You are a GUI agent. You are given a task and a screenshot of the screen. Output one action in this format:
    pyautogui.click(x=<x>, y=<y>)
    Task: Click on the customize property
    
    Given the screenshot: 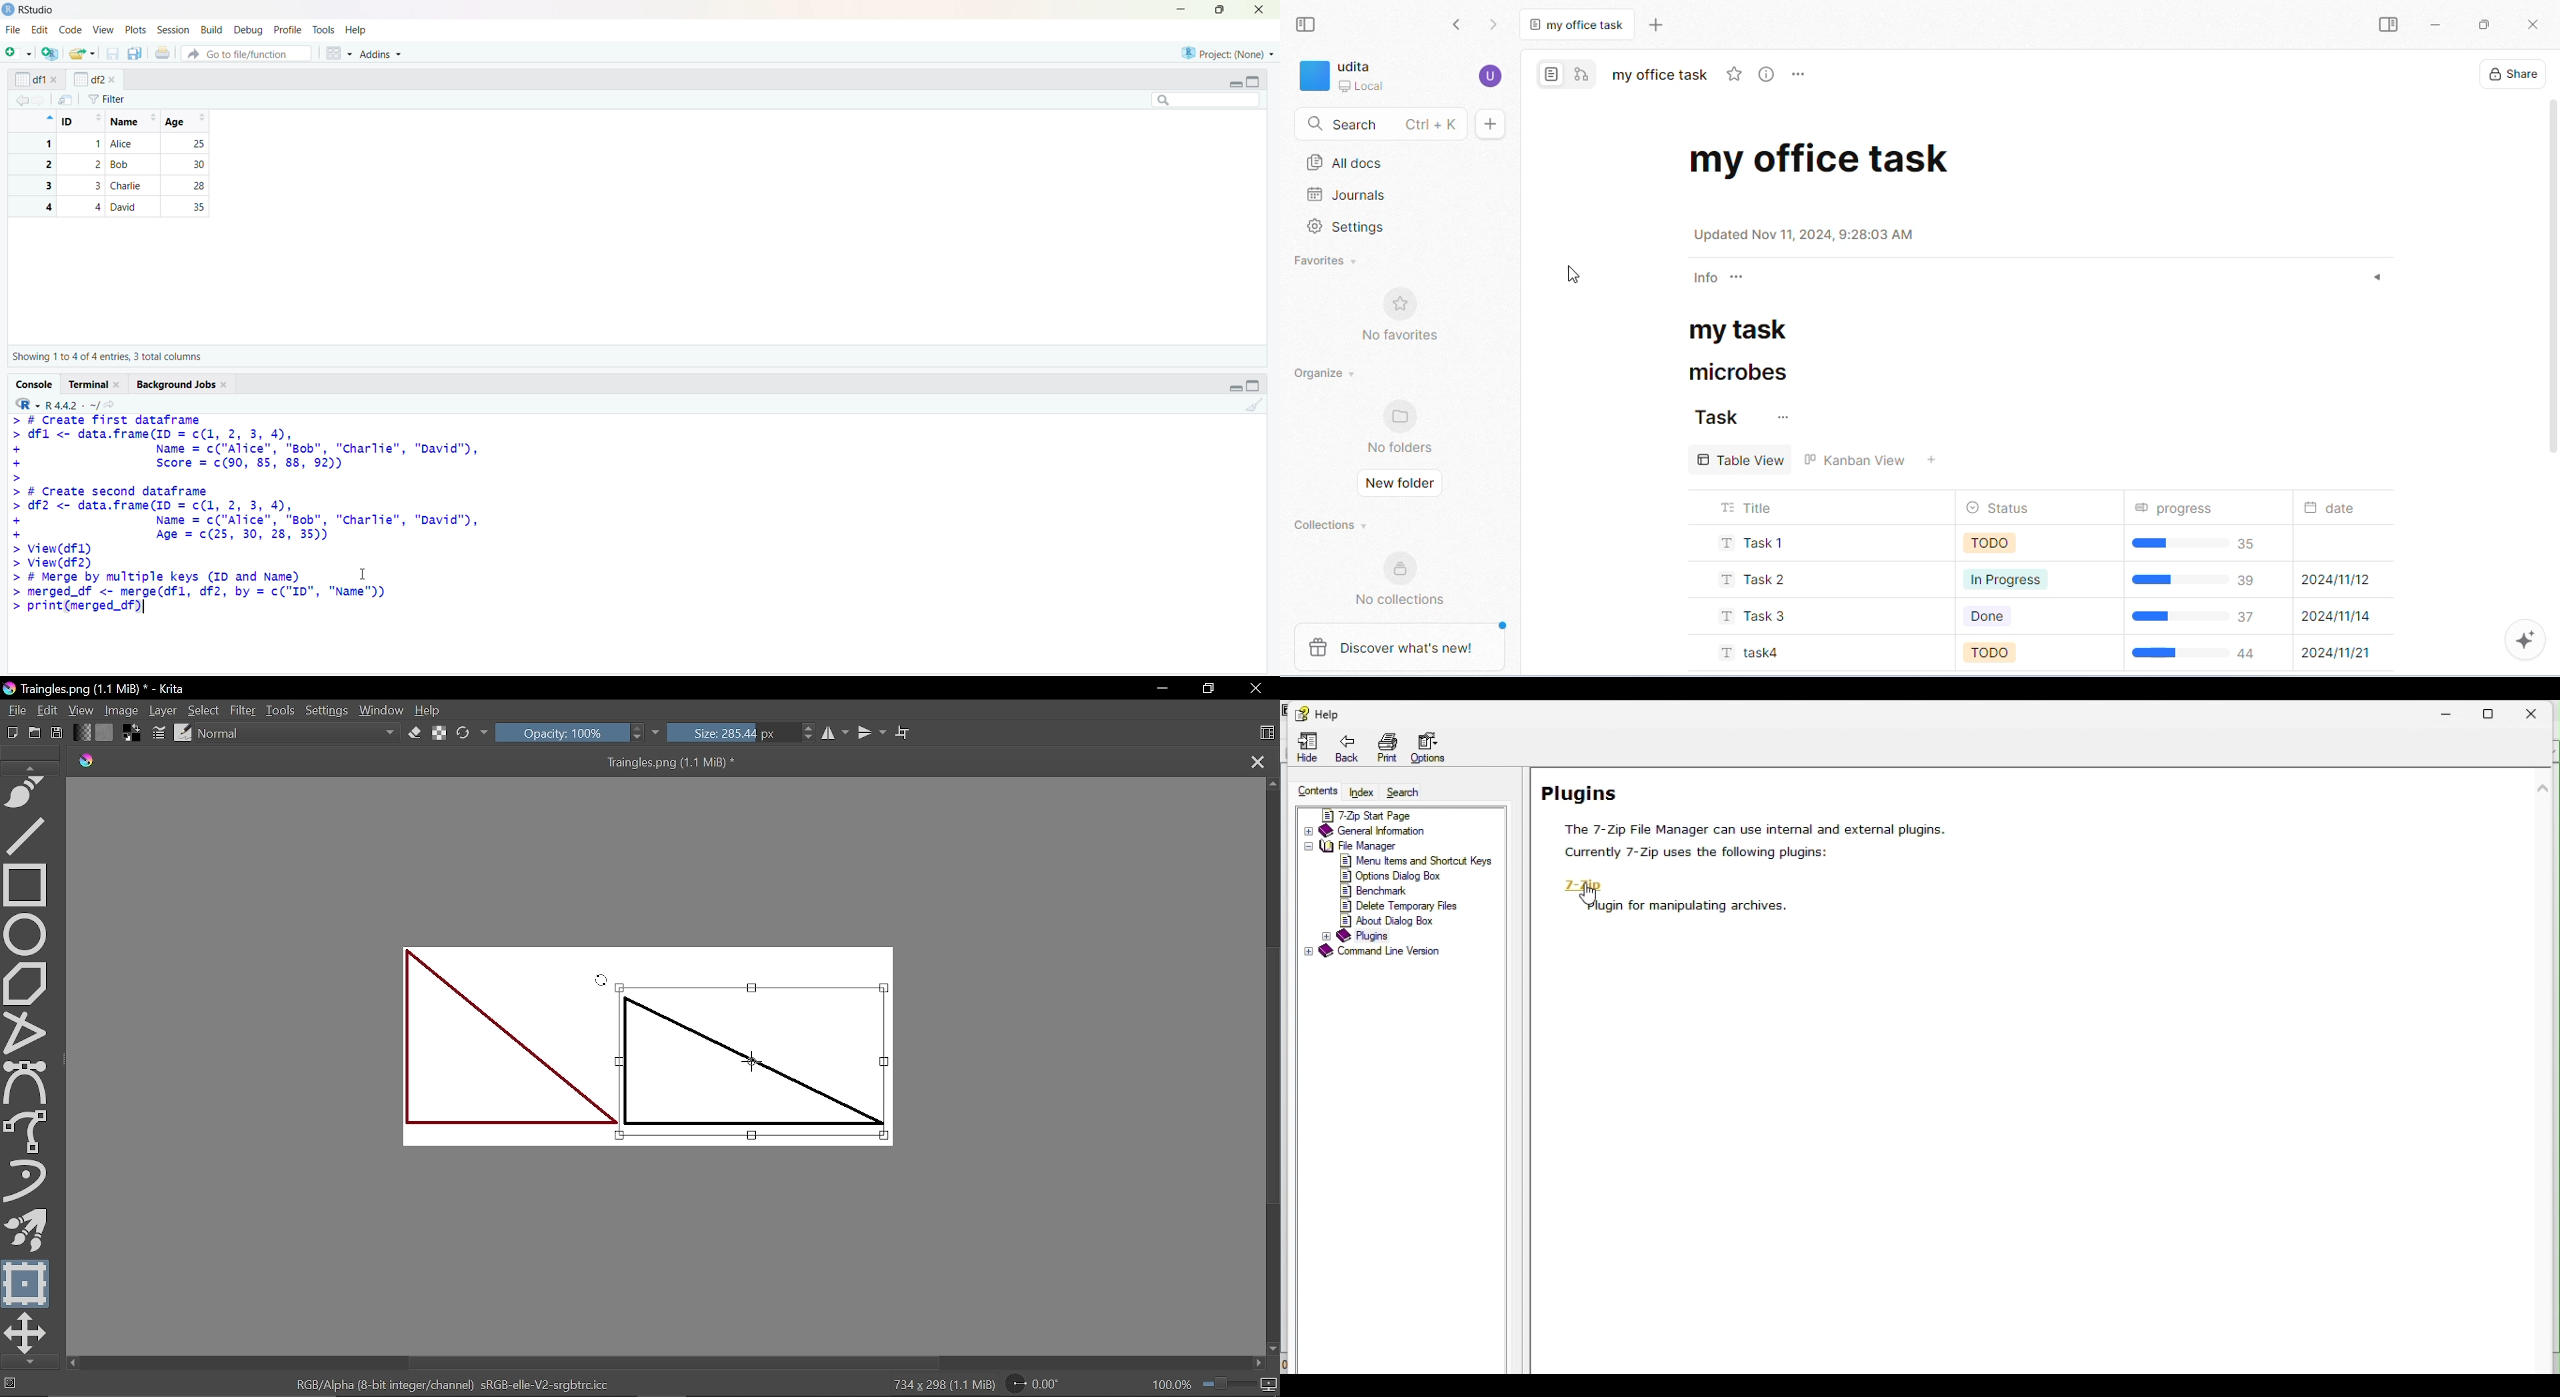 What is the action you would take?
    pyautogui.click(x=1740, y=279)
    